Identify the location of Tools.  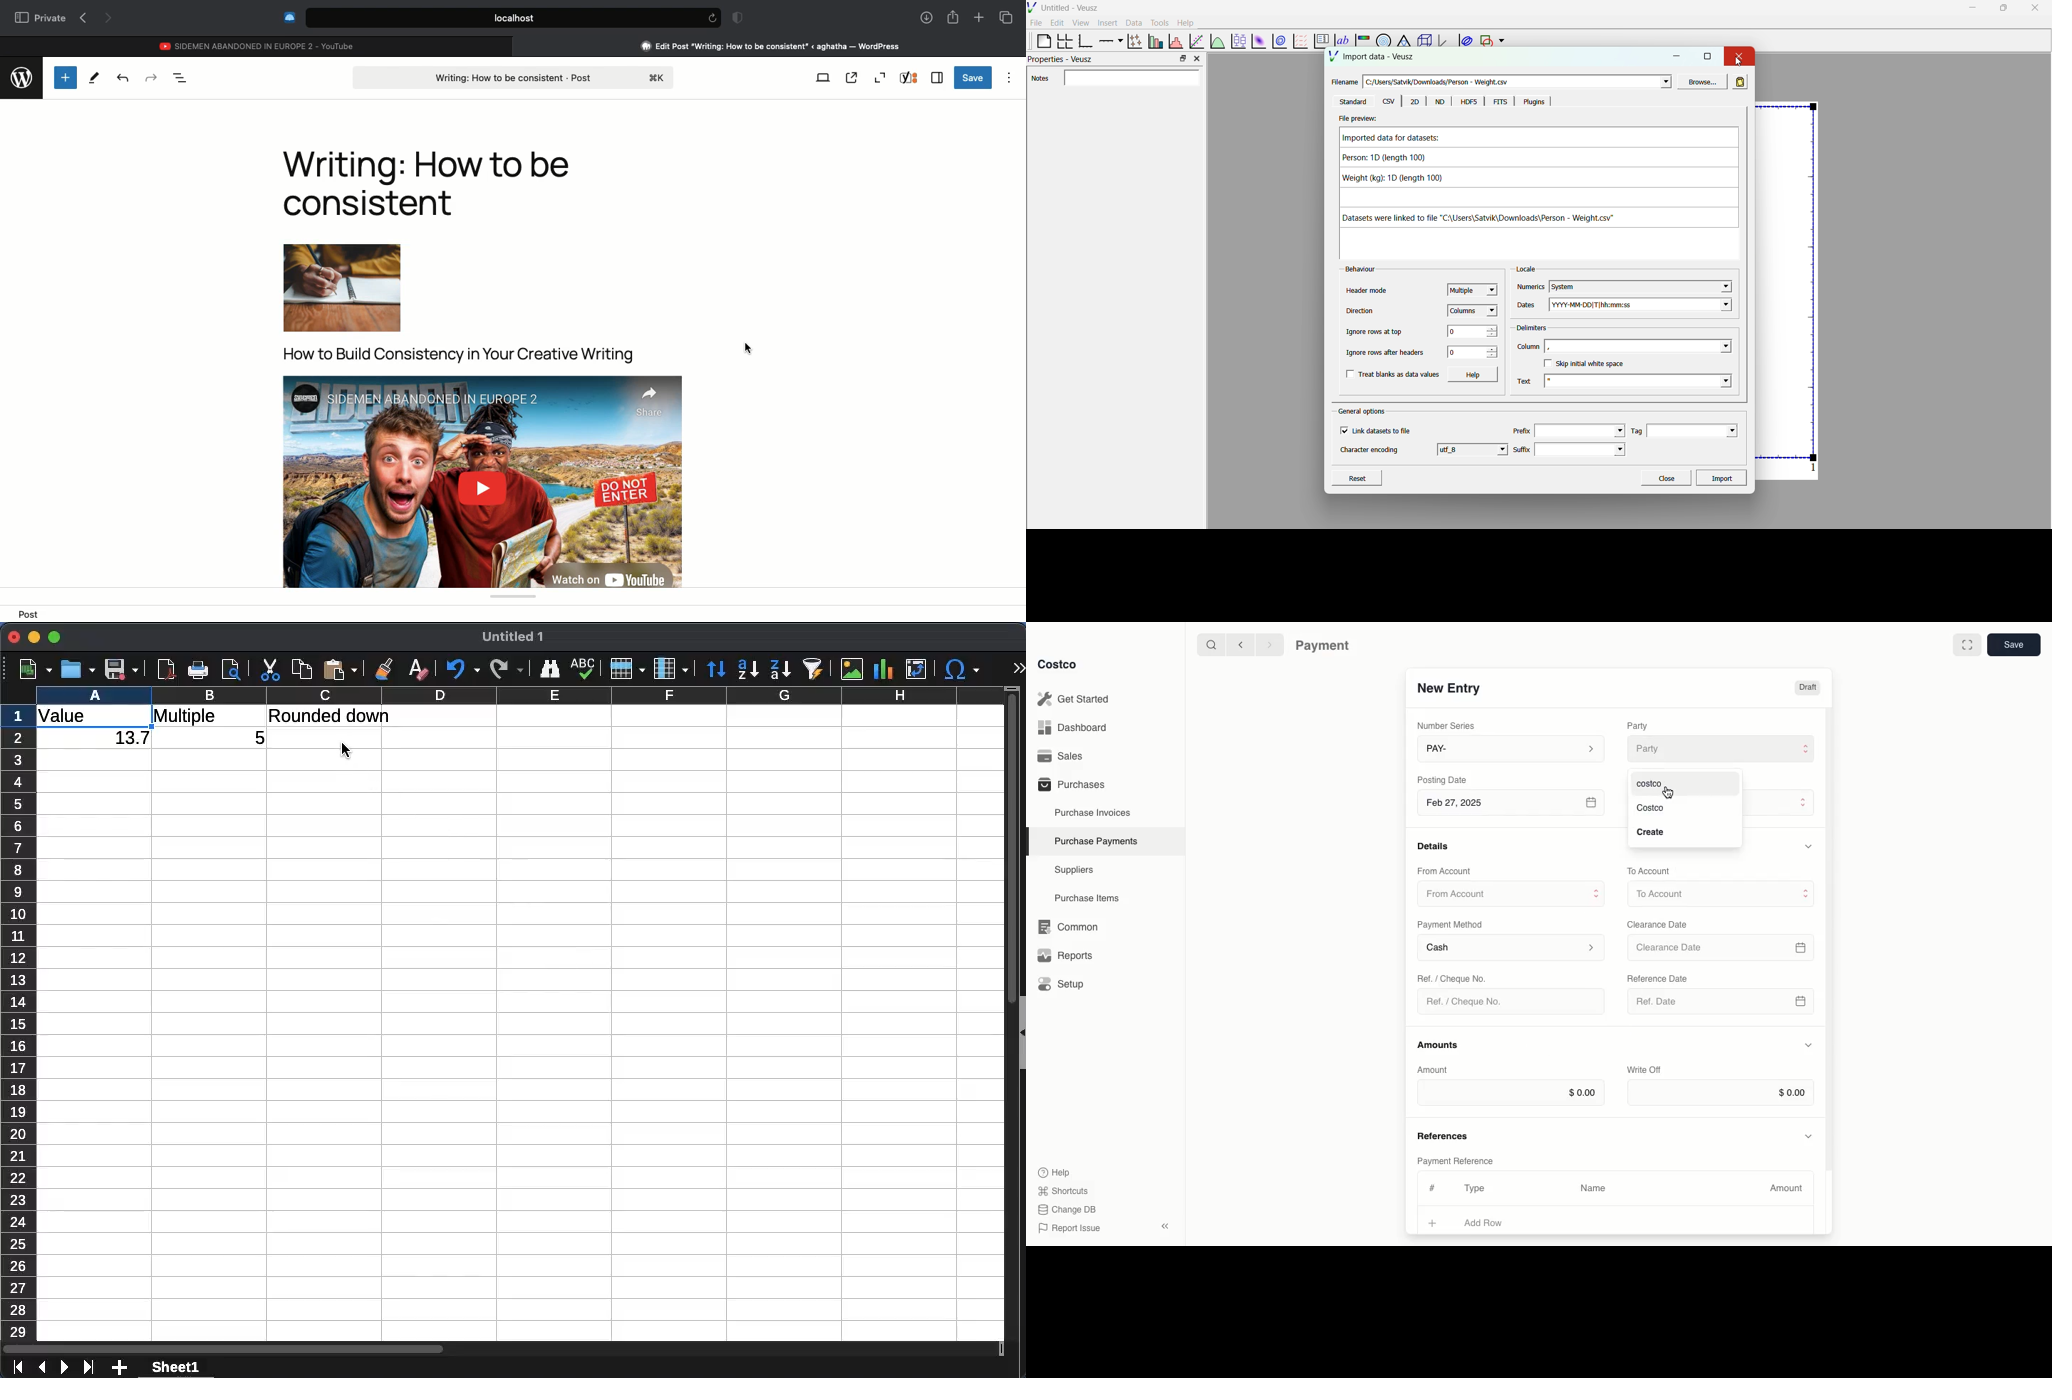
(94, 78).